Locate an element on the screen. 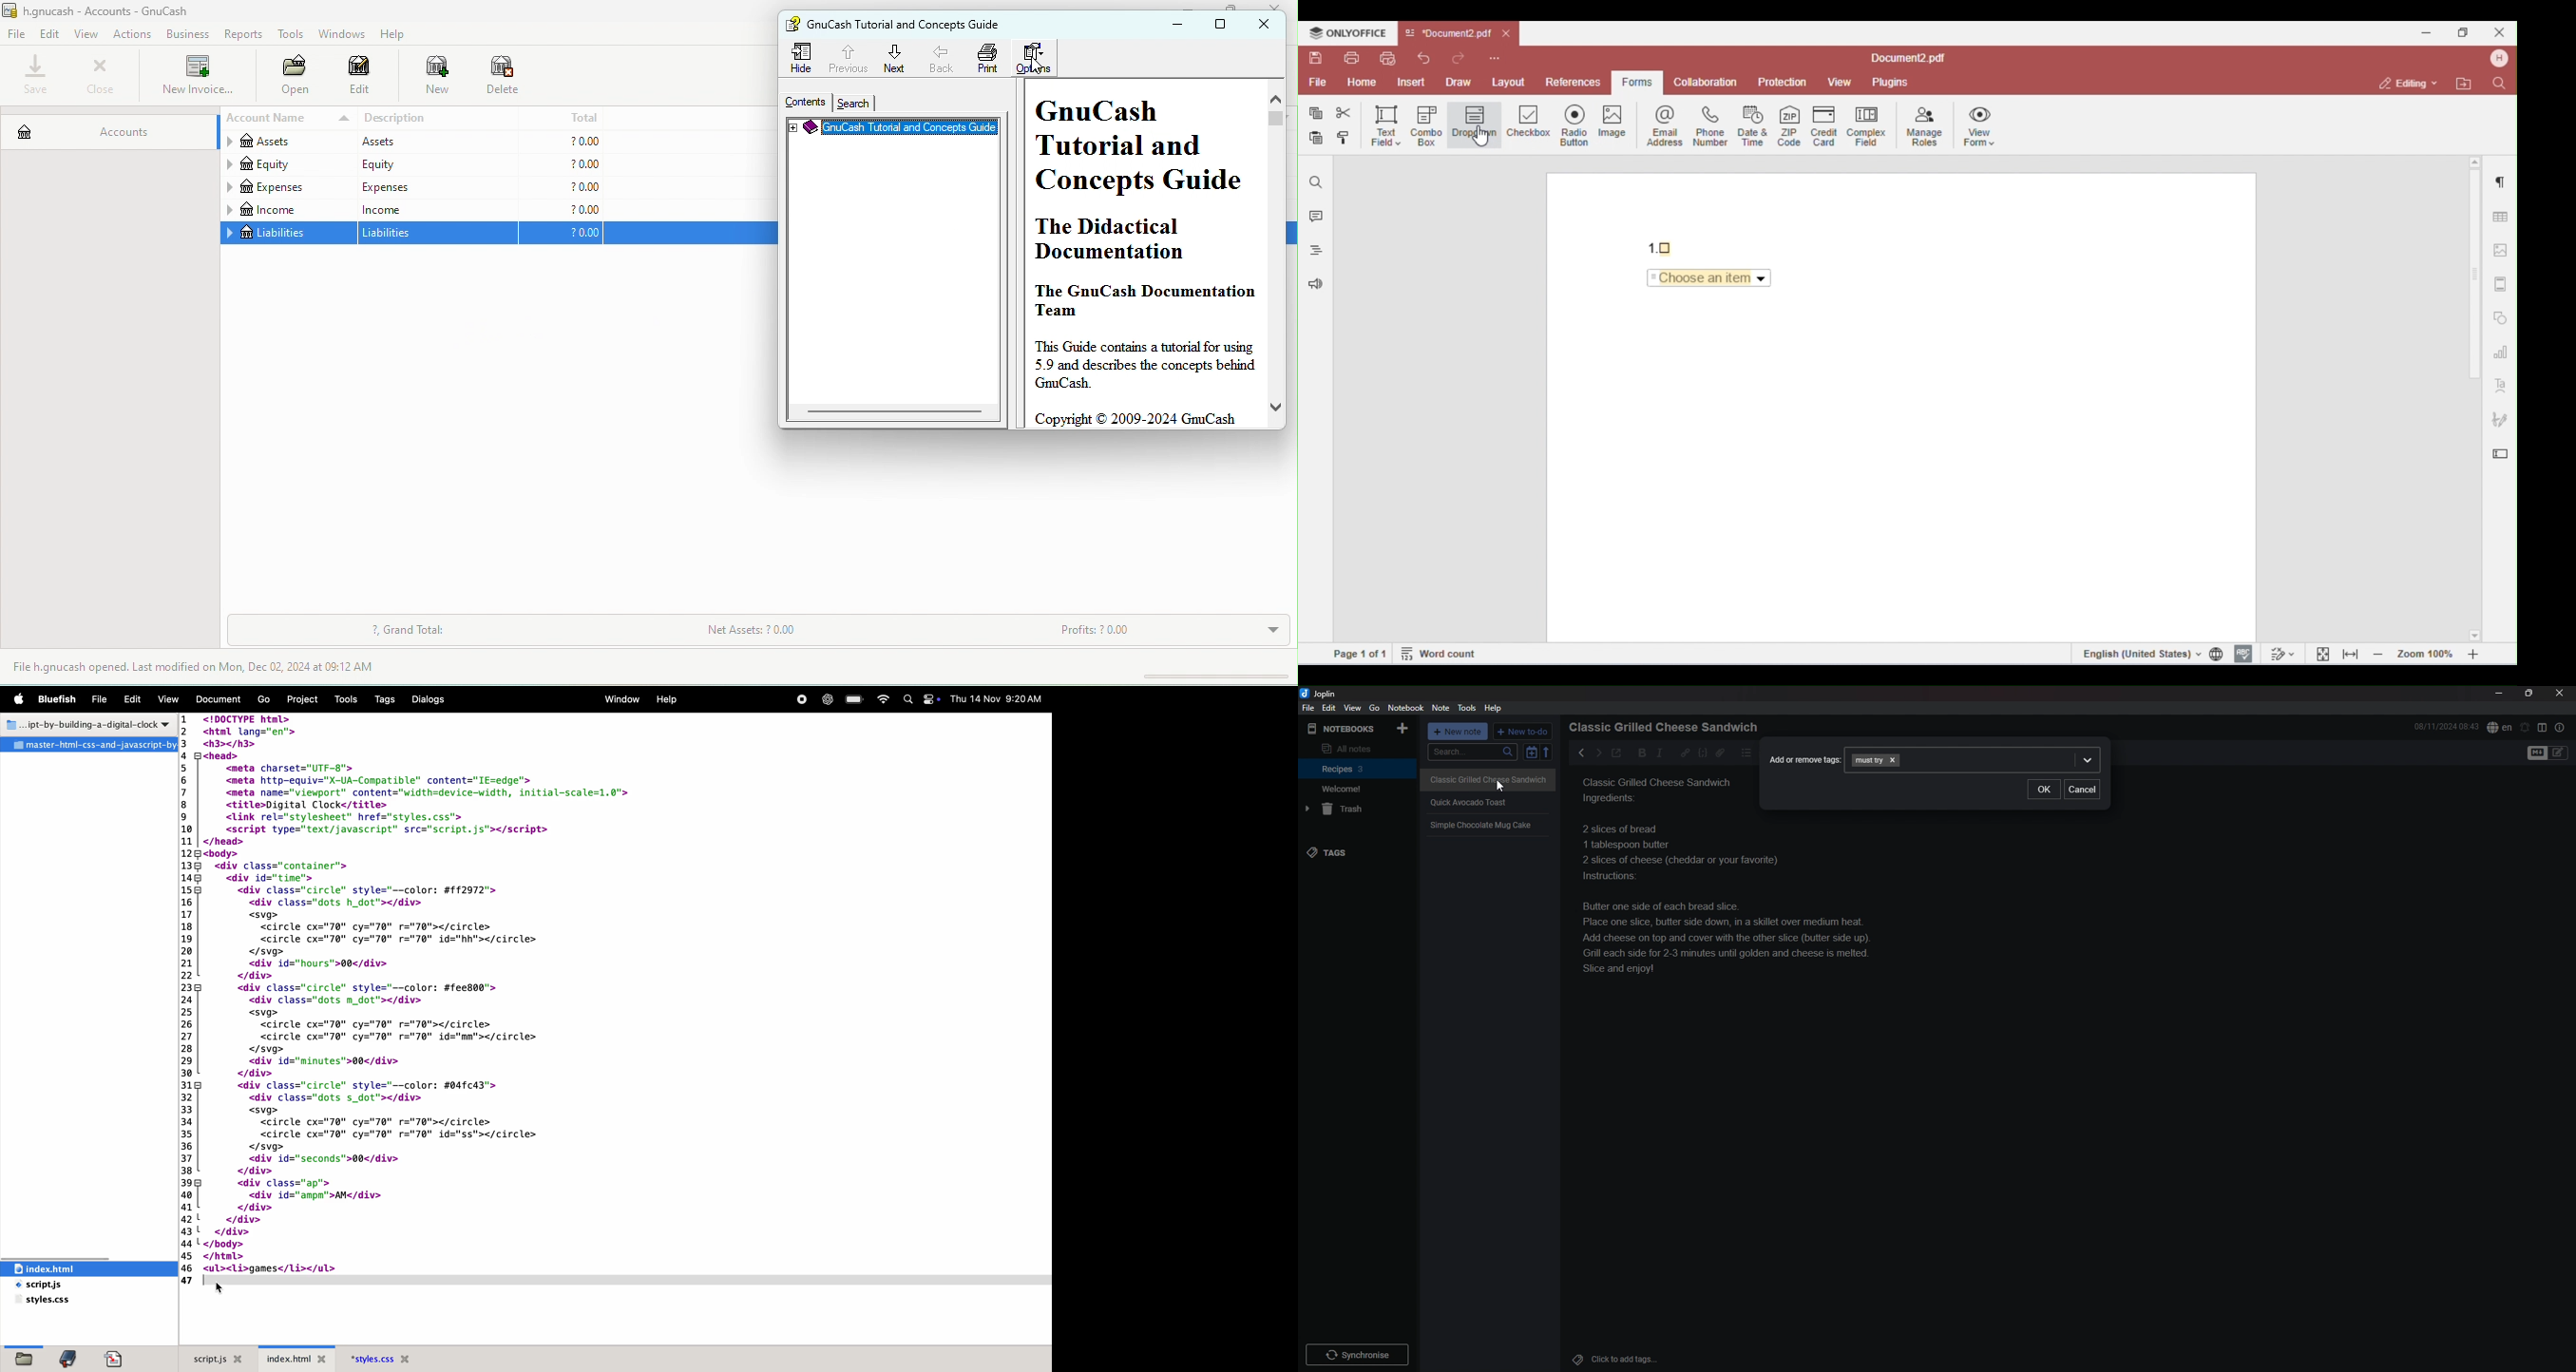  drop down is located at coordinates (2089, 759).